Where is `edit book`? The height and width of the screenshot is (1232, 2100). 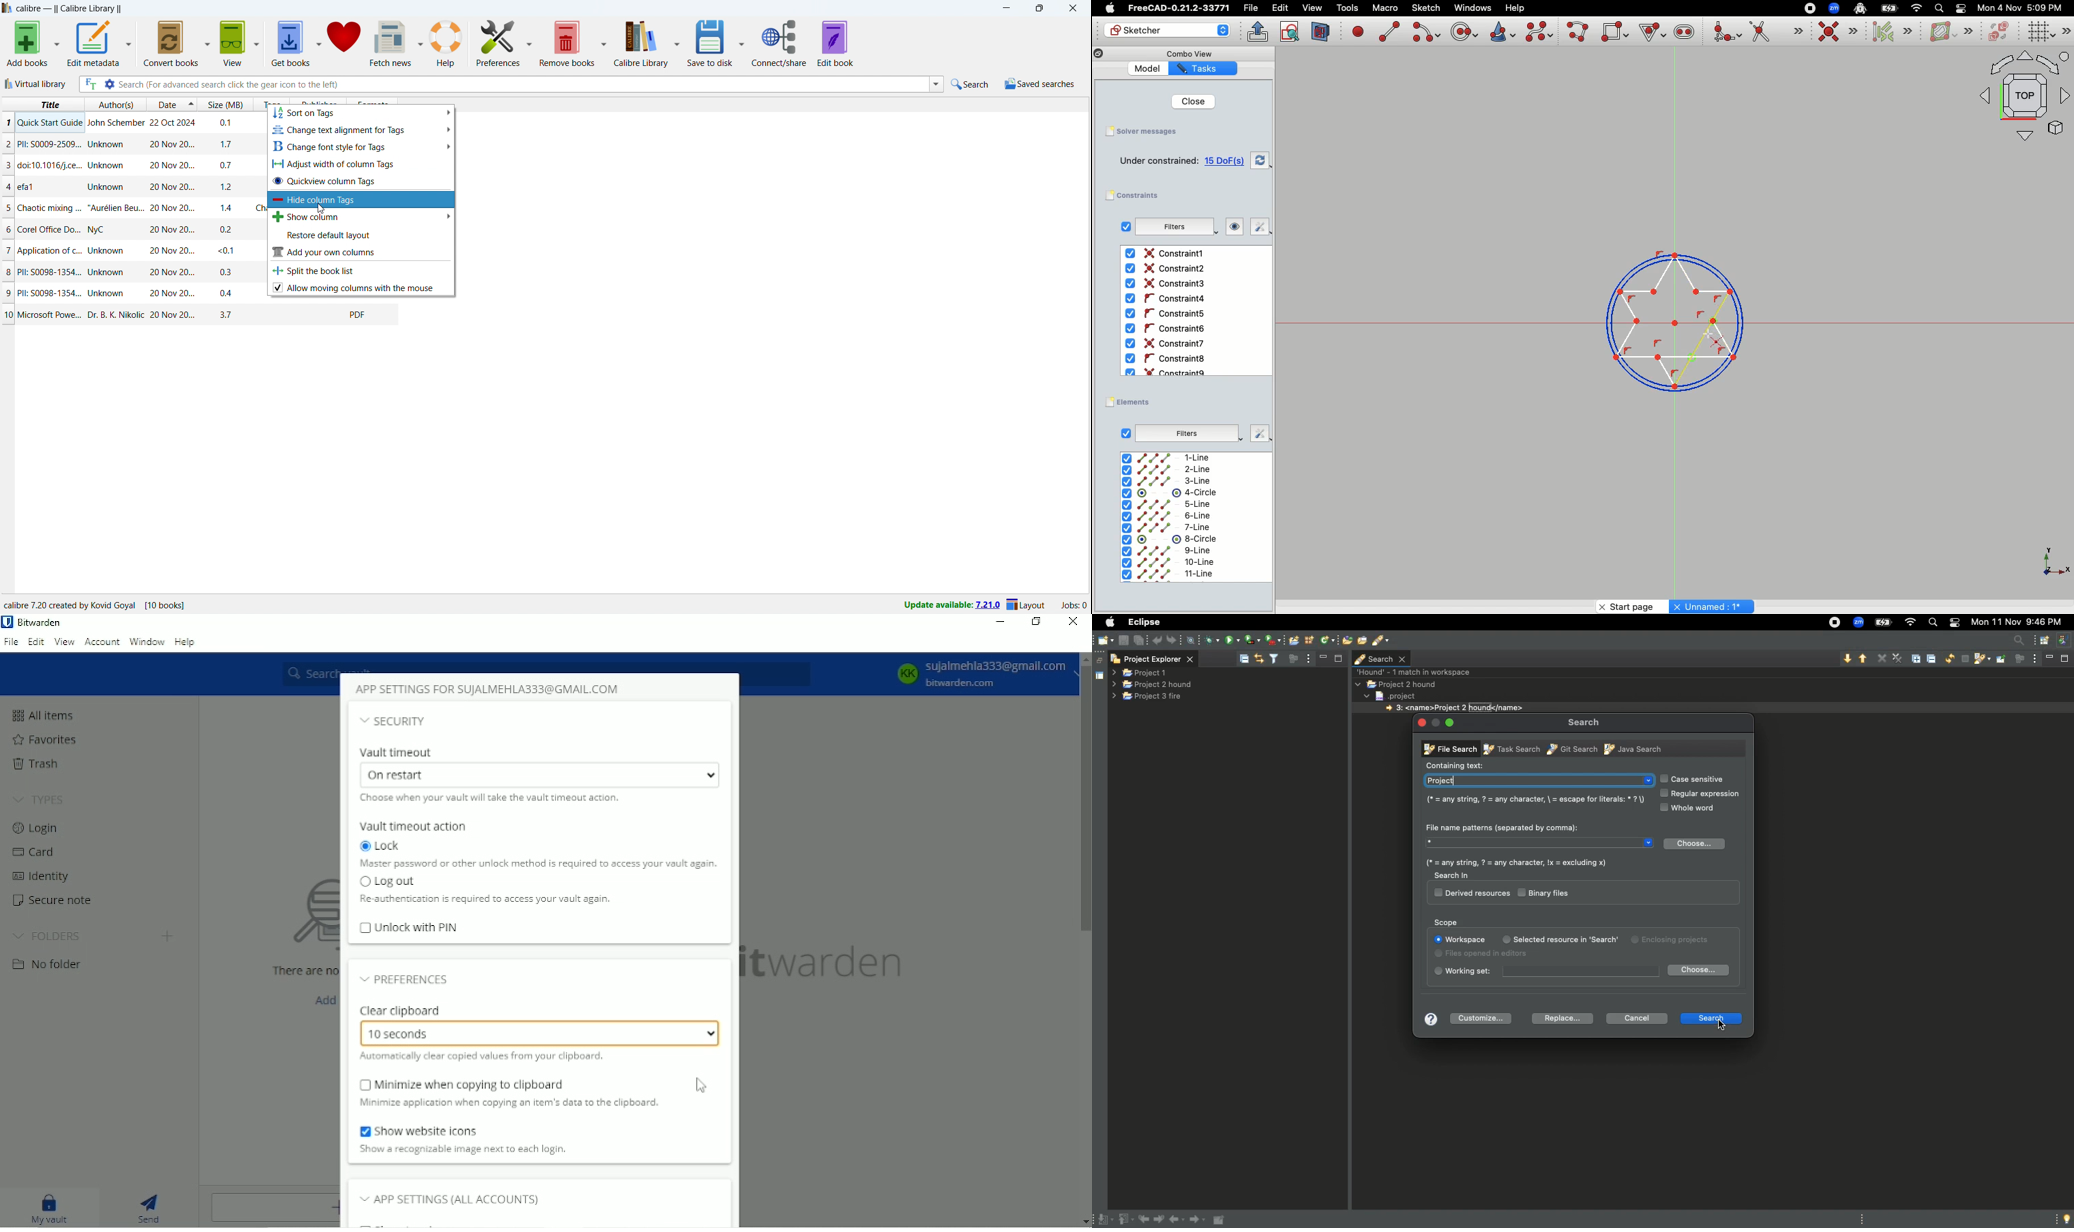 edit book is located at coordinates (836, 43).